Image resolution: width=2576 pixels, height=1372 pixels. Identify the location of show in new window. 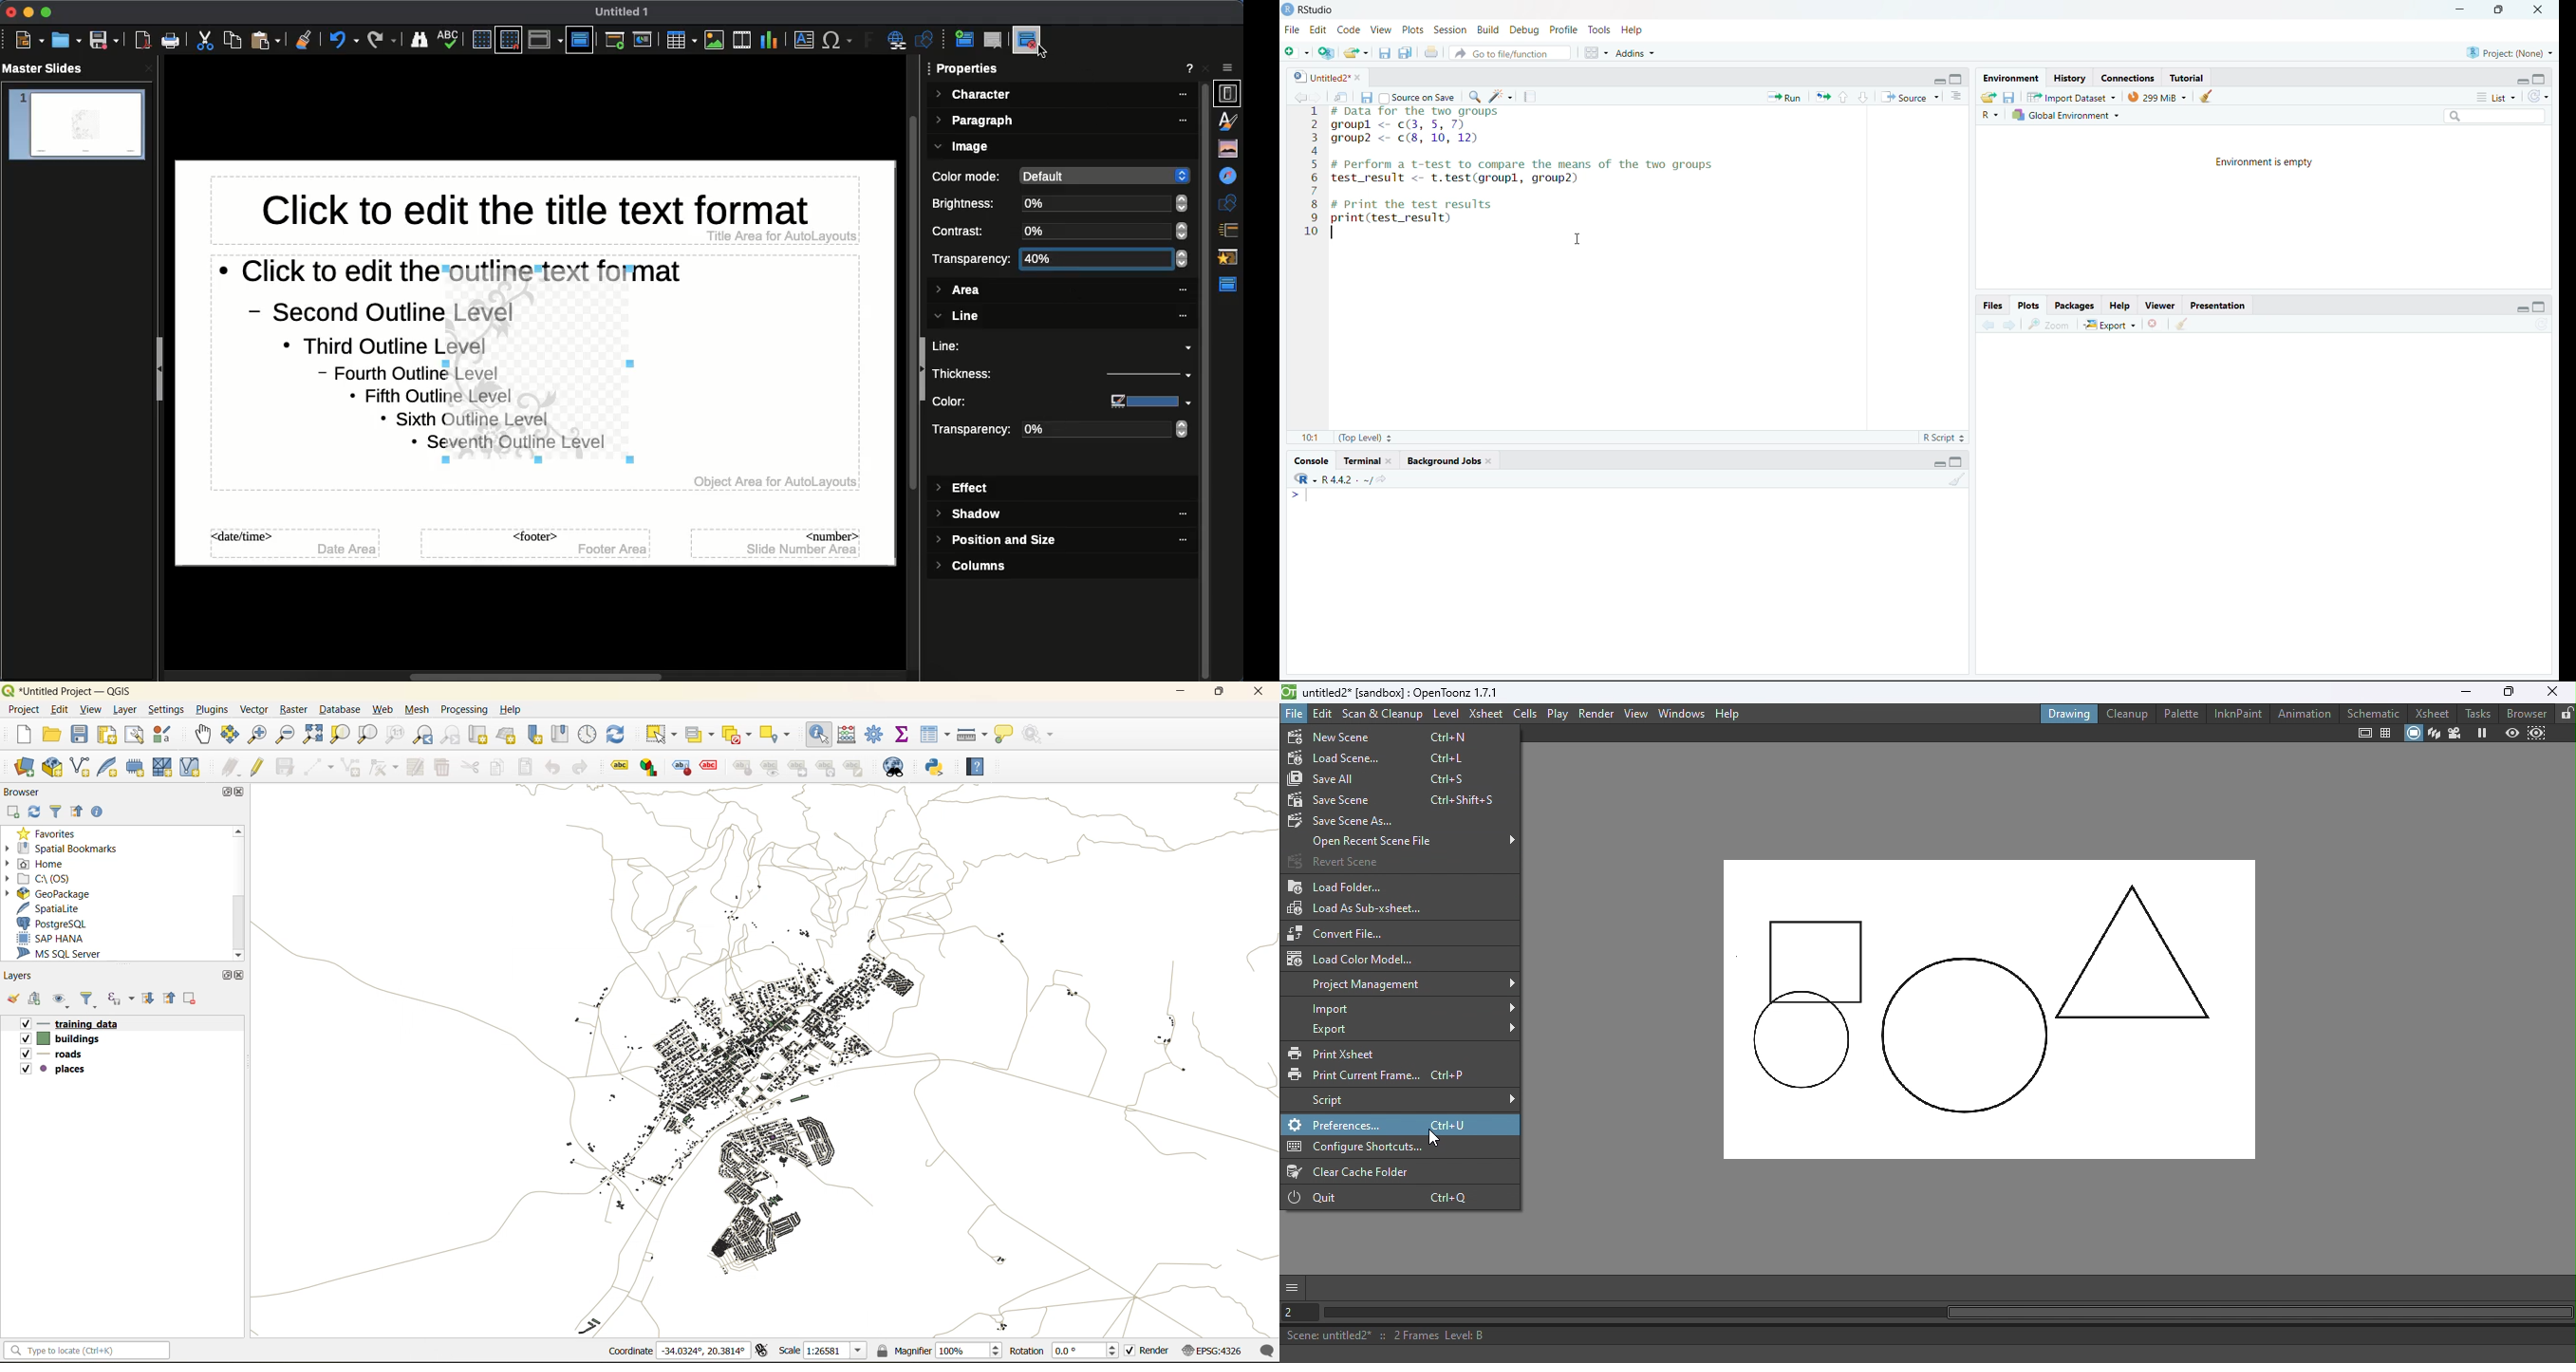
(1343, 98).